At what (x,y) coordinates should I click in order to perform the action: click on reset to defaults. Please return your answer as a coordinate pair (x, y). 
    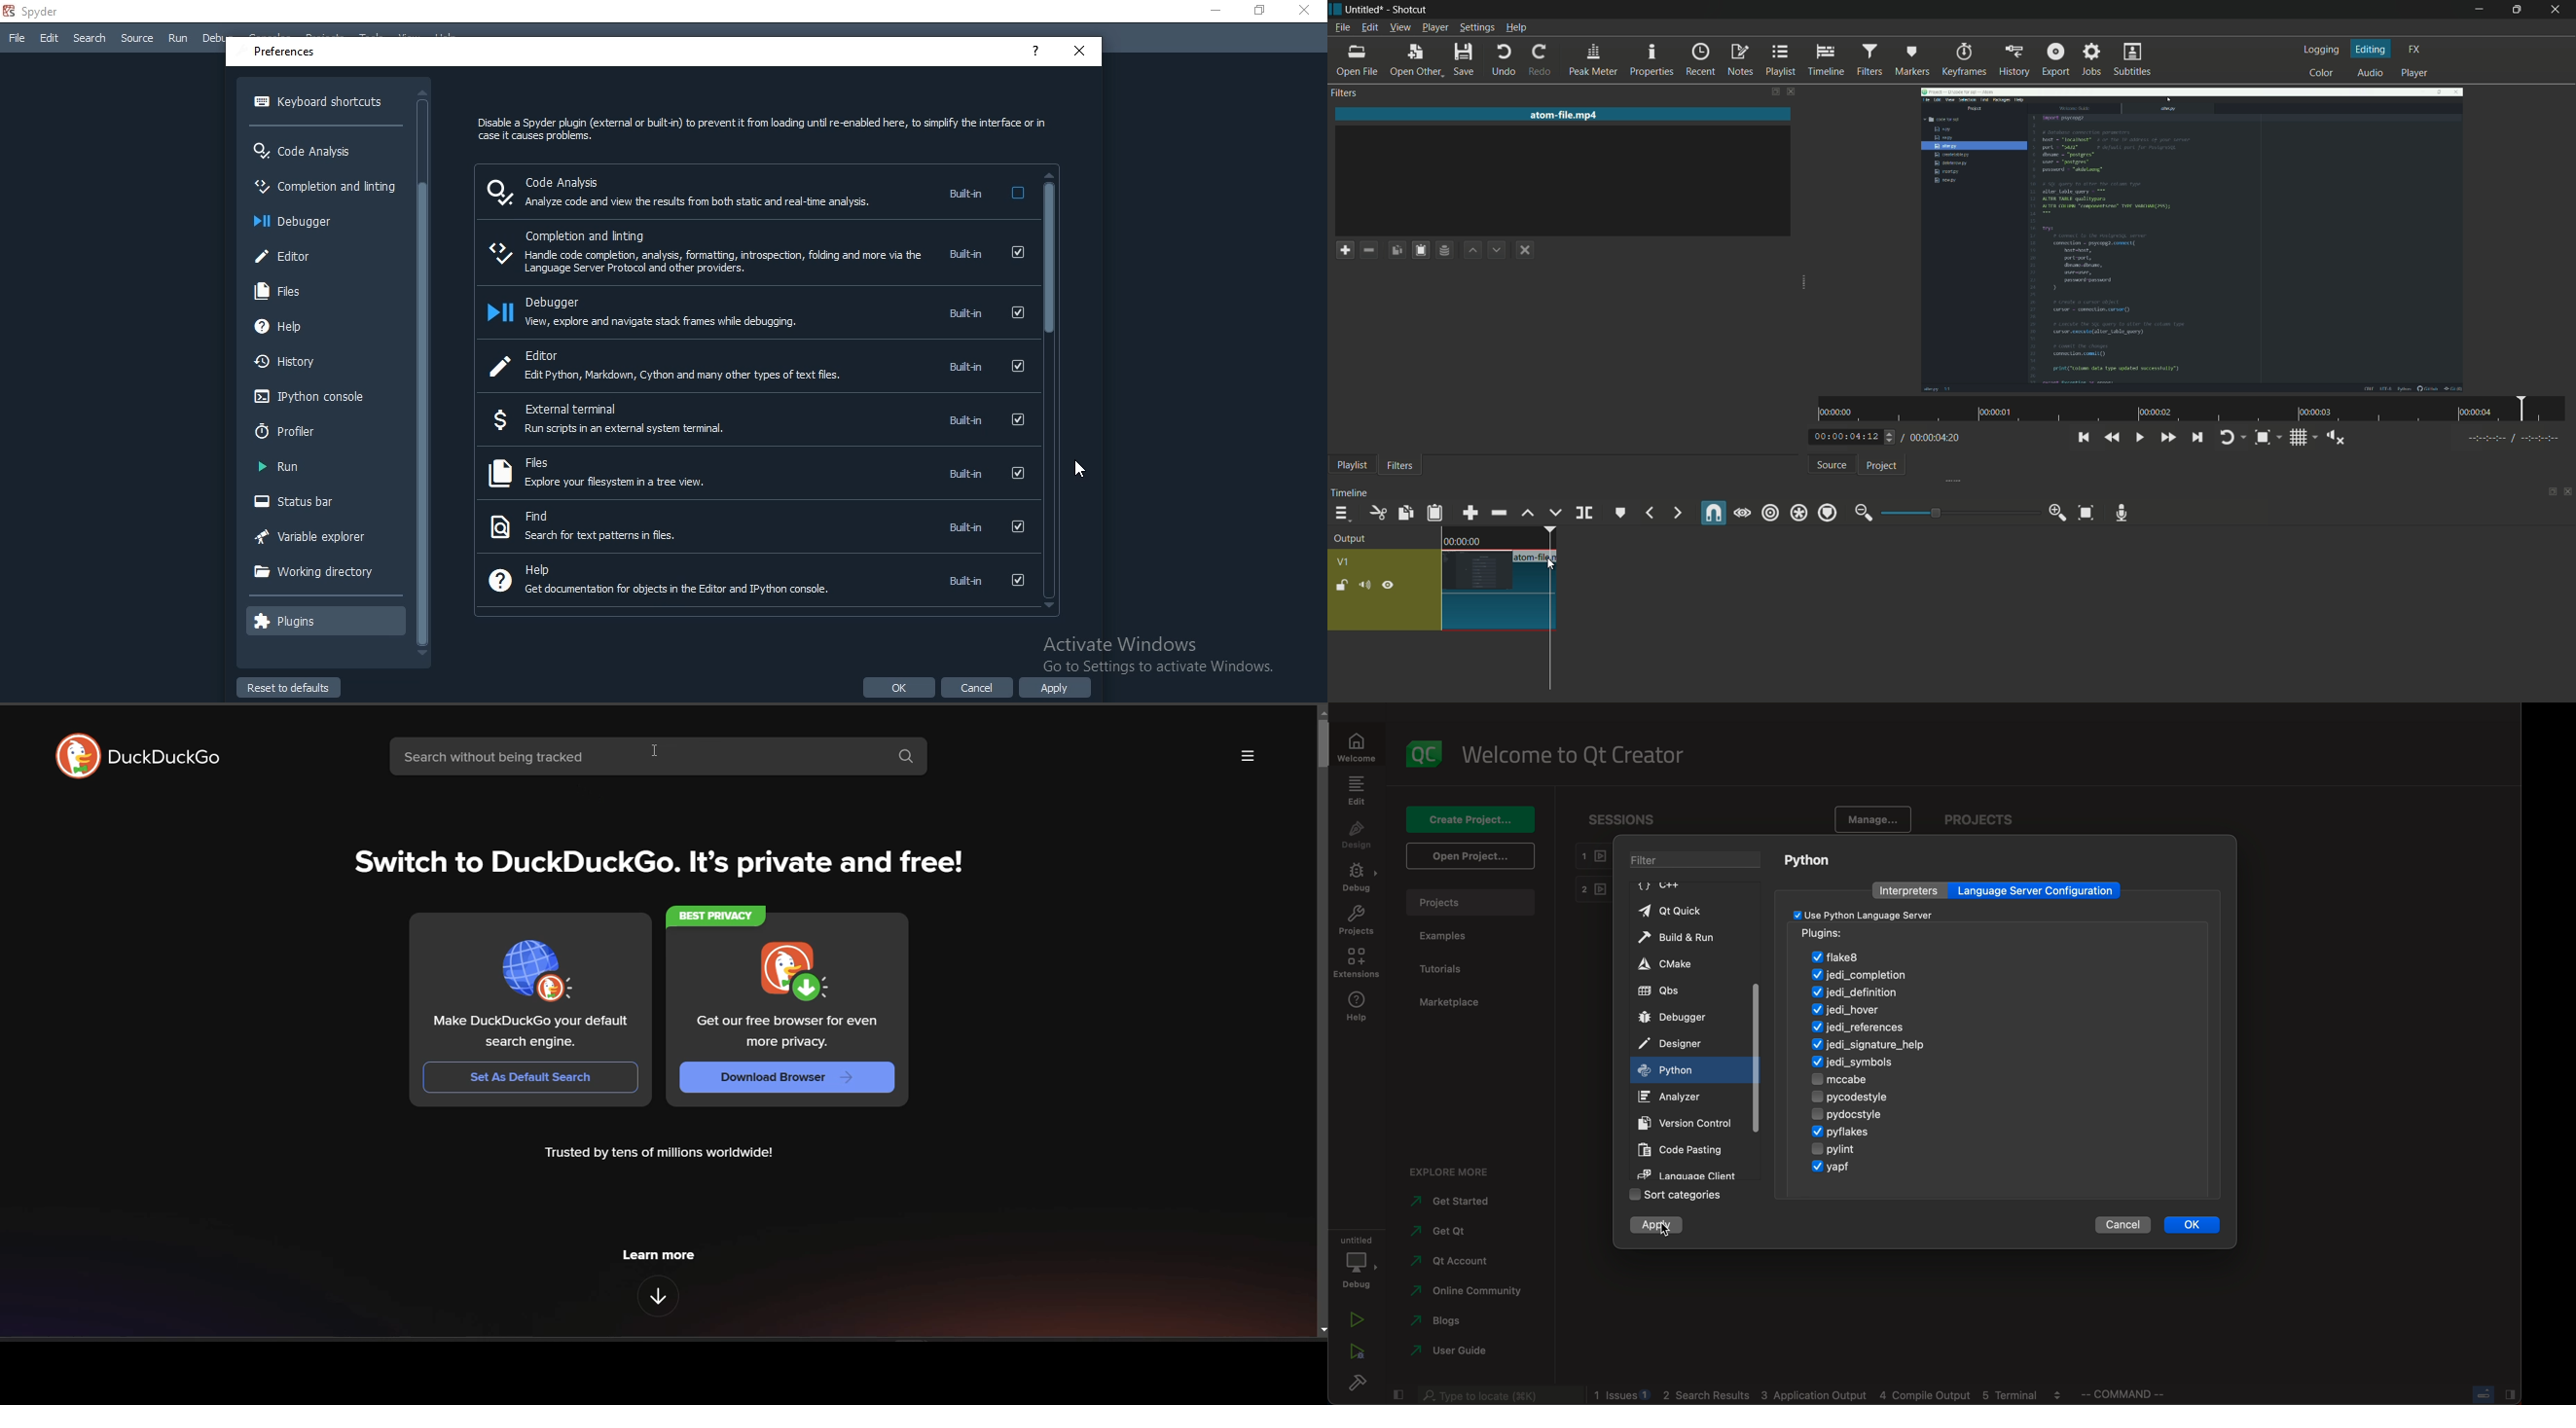
    Looking at the image, I should click on (290, 690).